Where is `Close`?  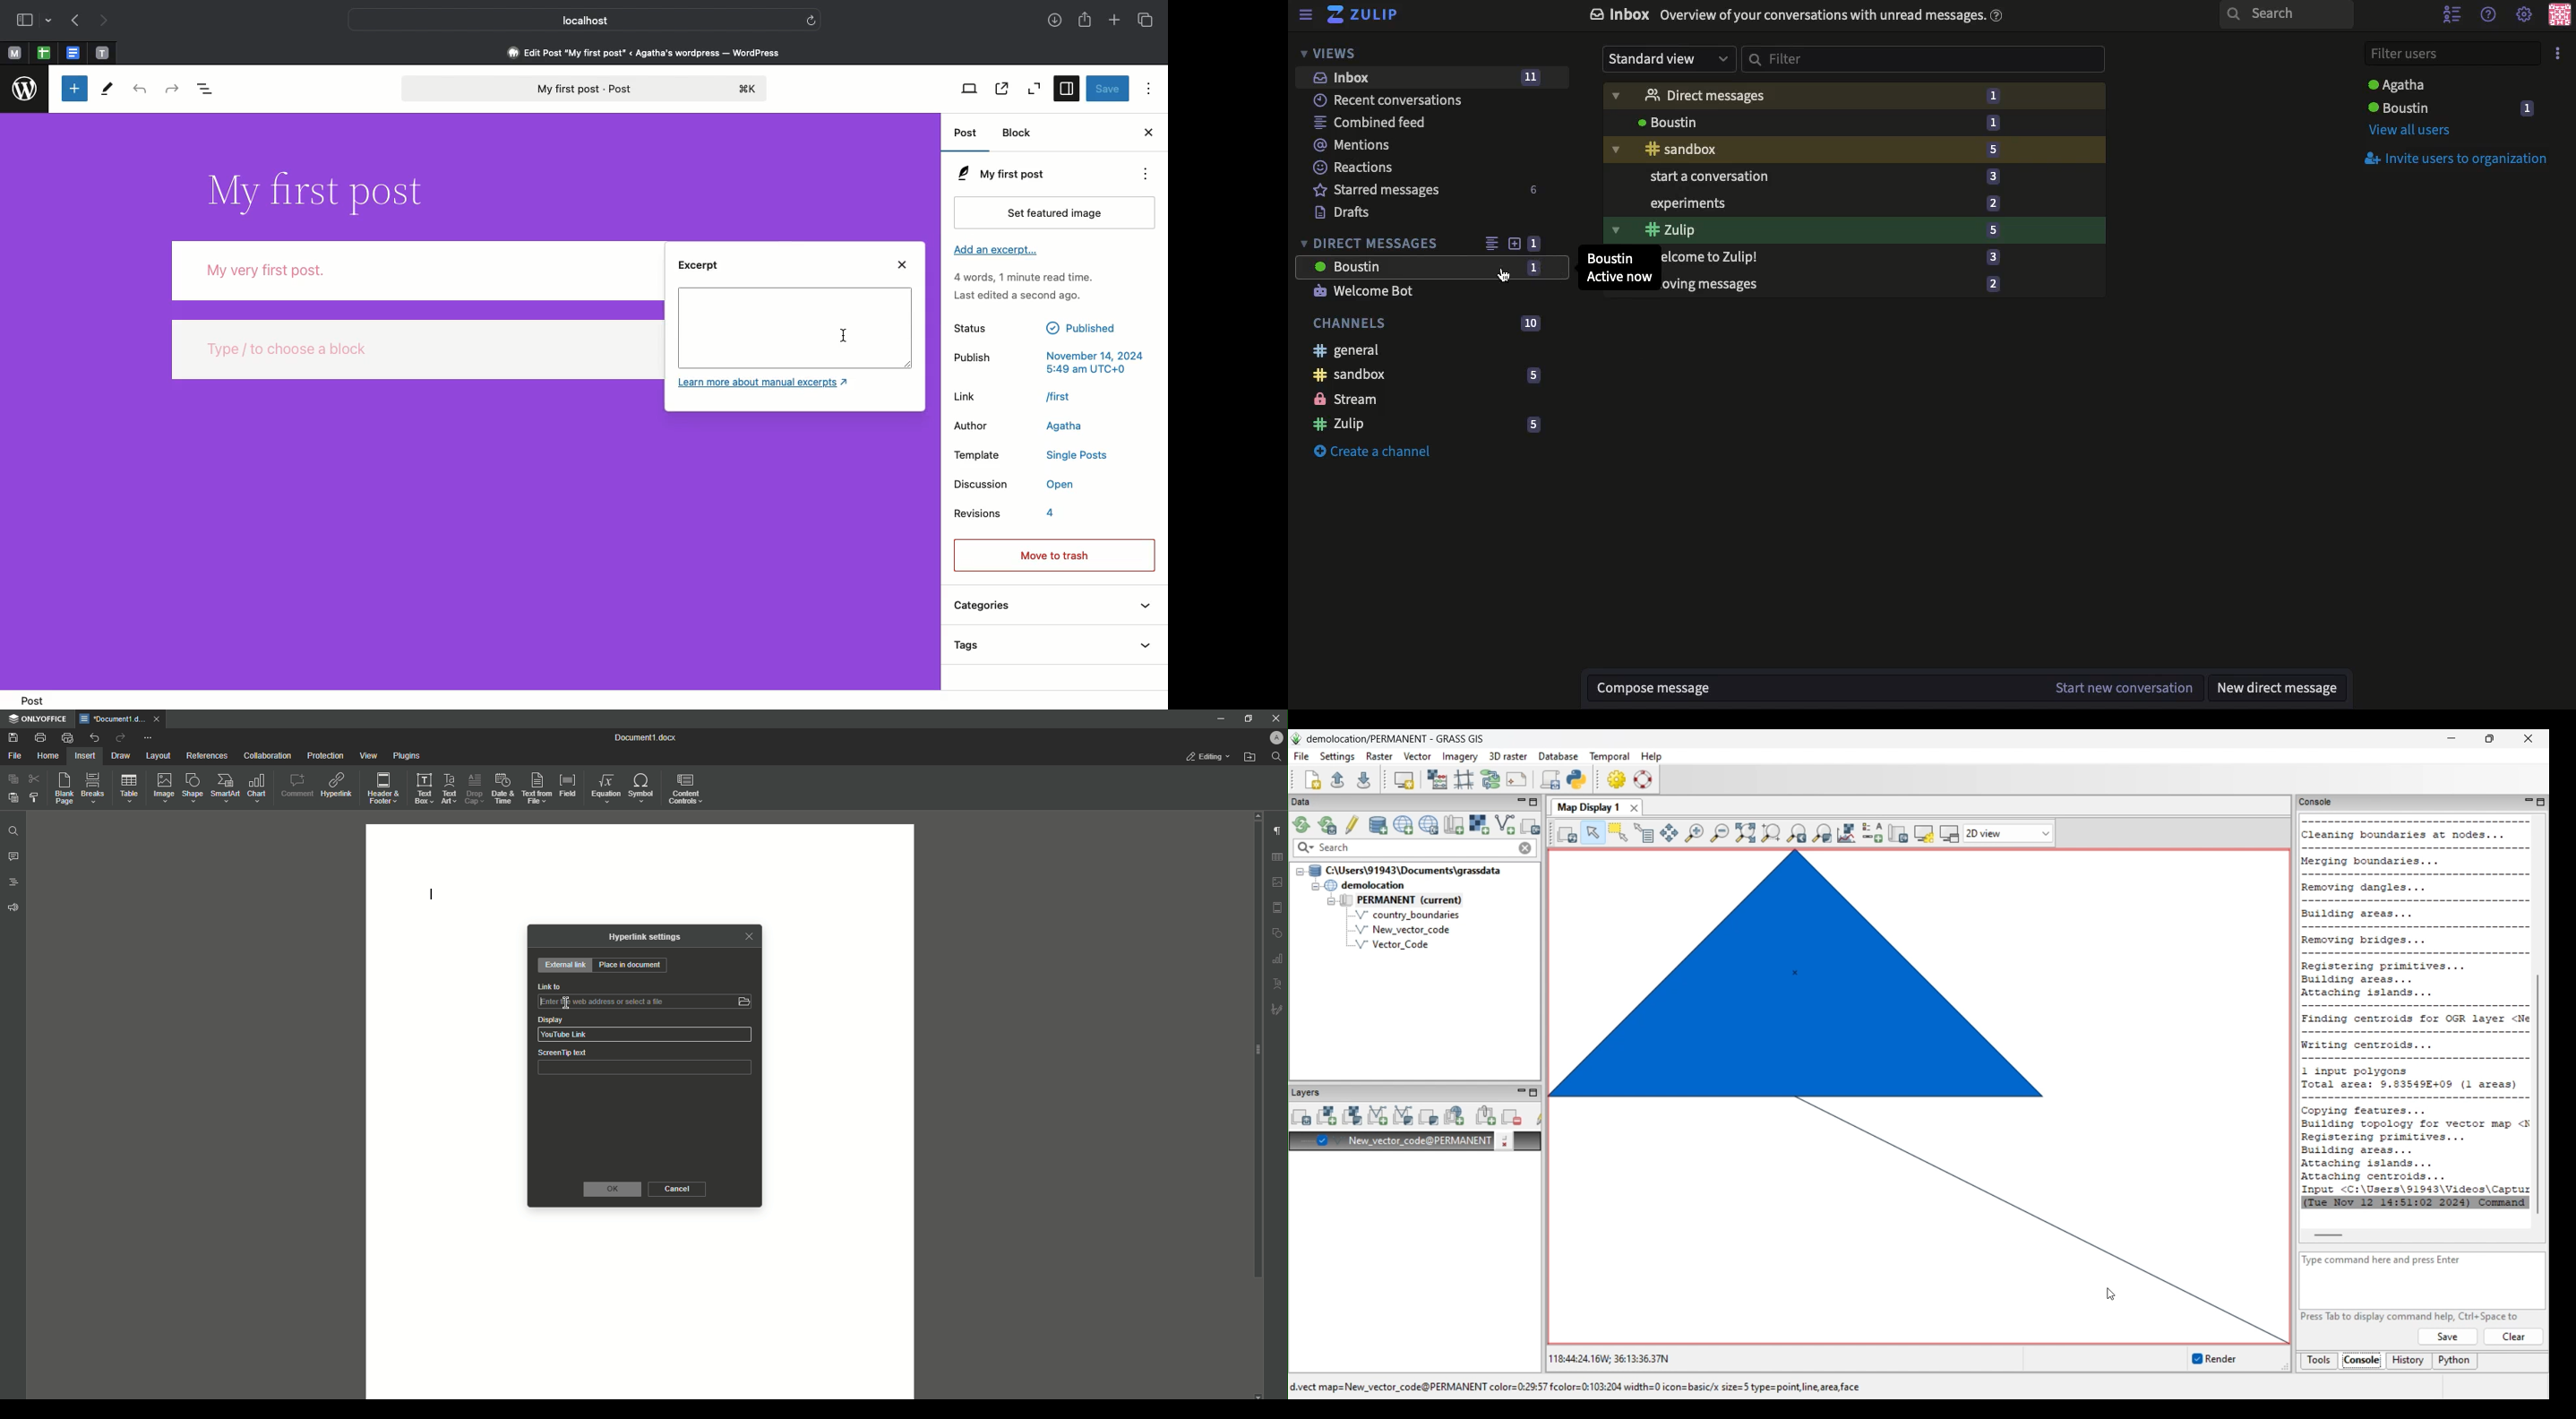 Close is located at coordinates (1148, 133).